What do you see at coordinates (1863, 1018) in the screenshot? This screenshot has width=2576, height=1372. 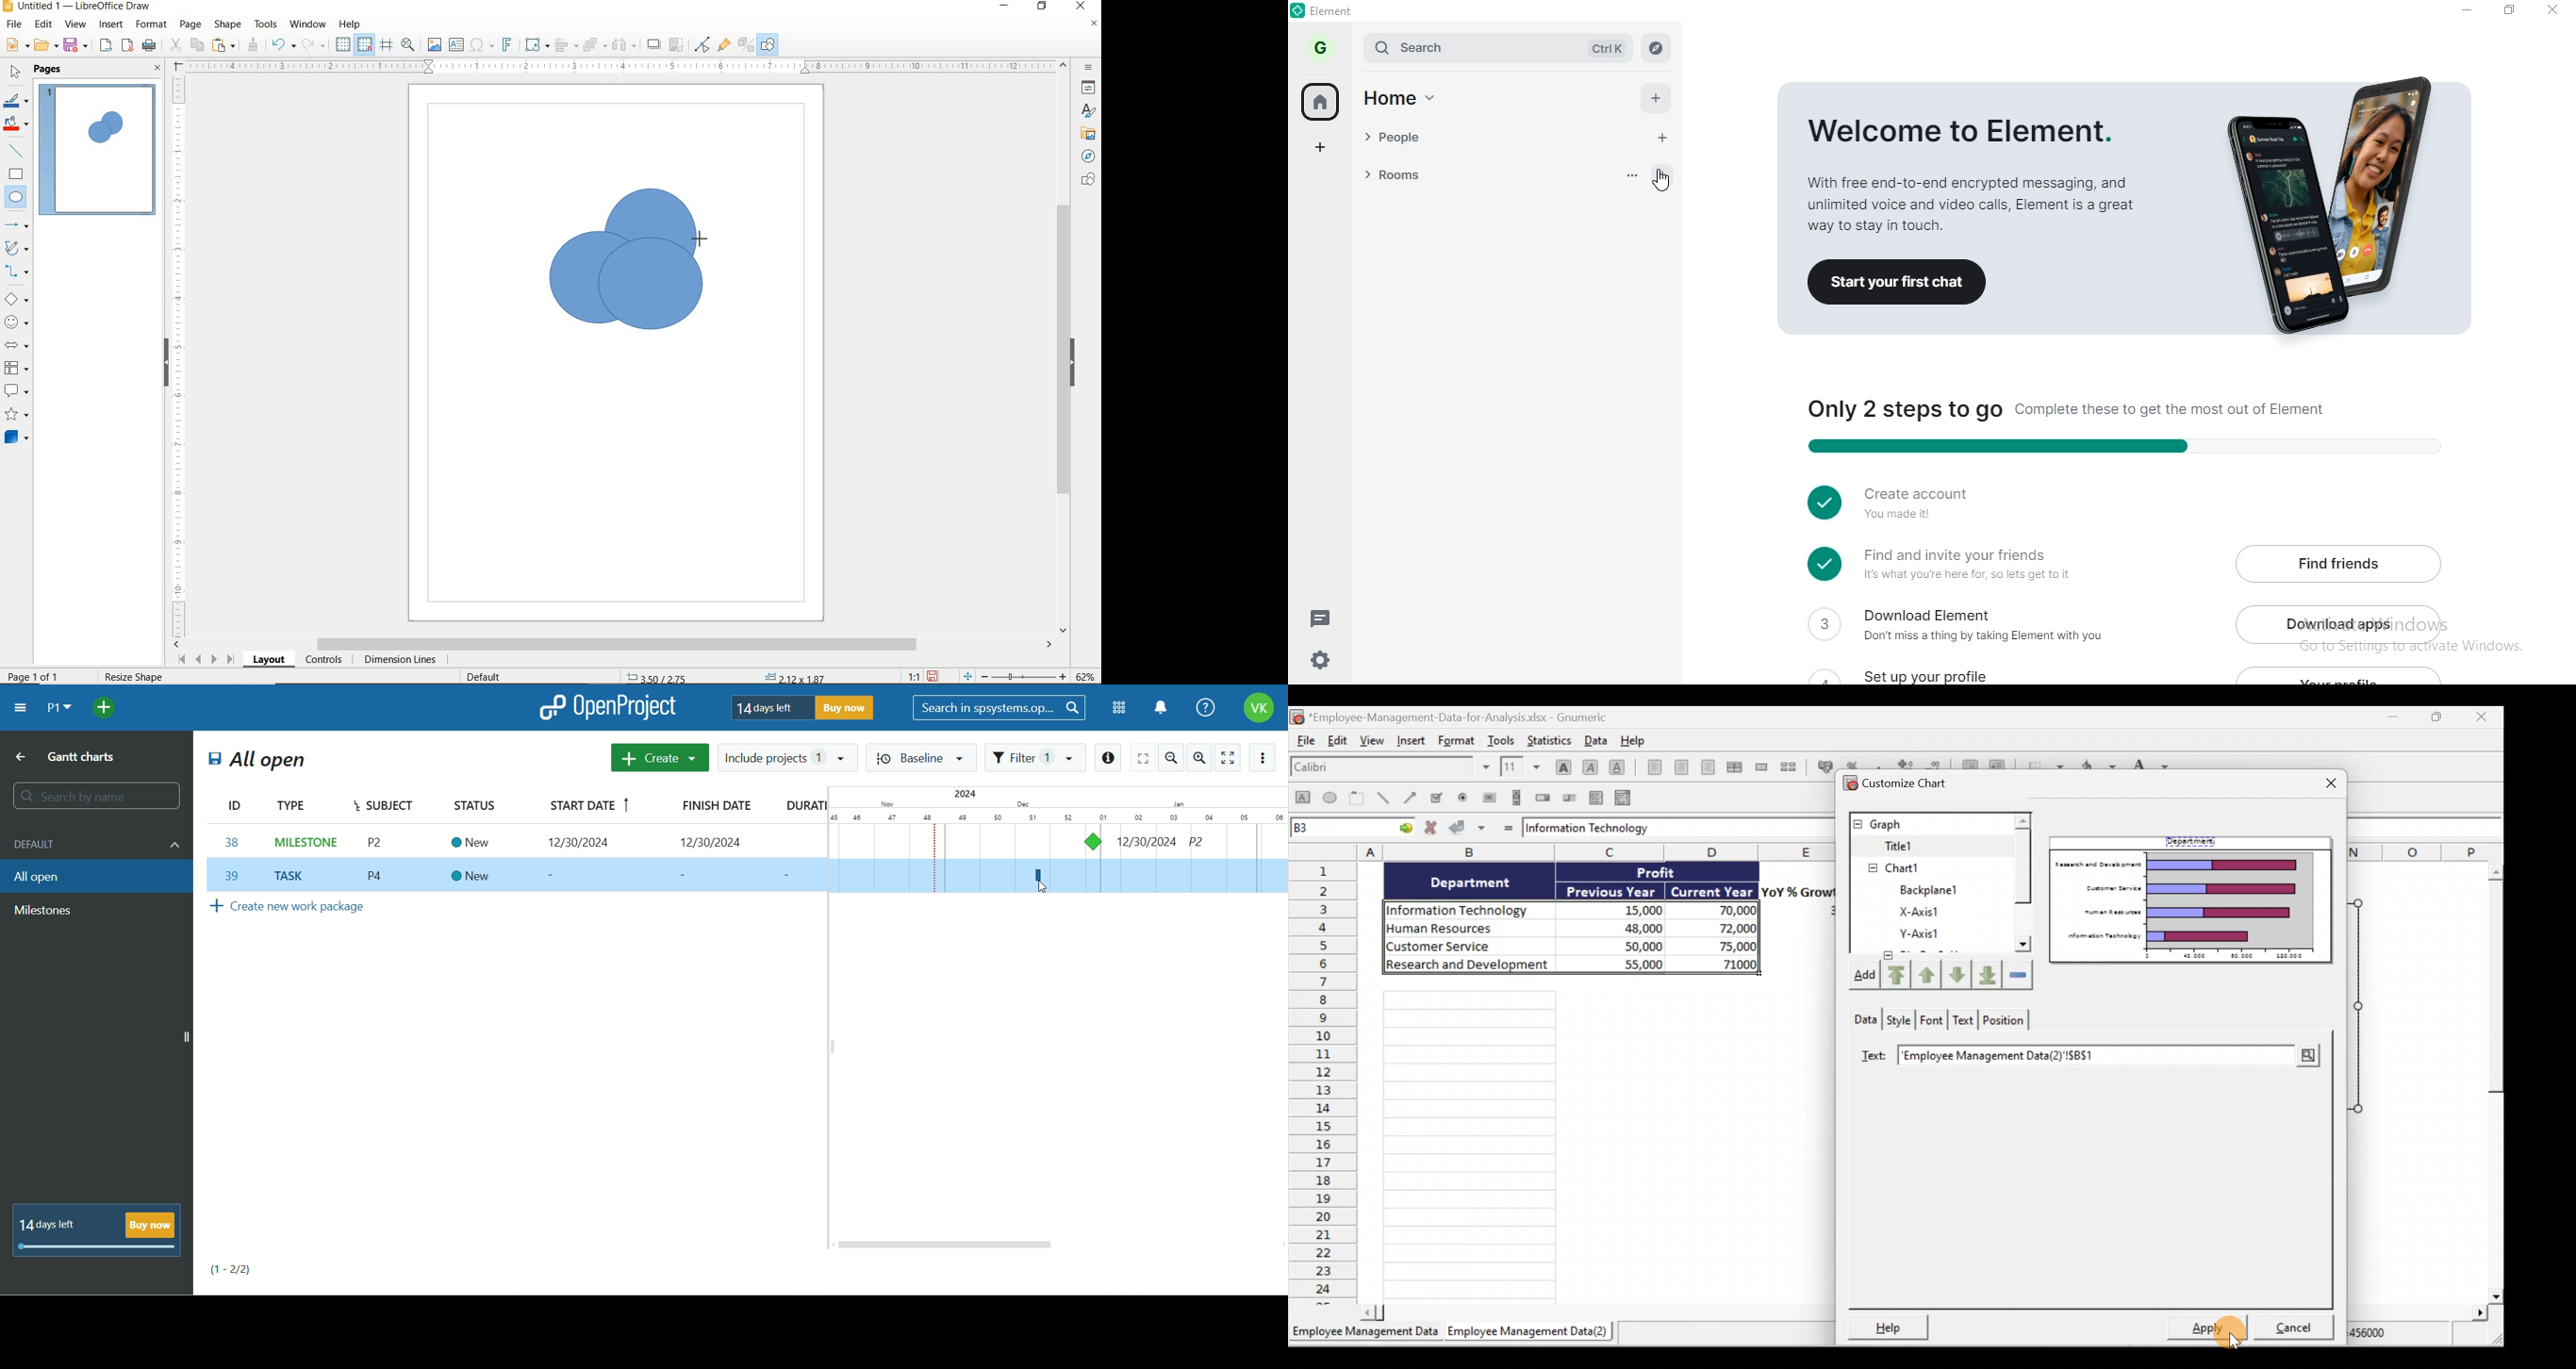 I see `Data` at bounding box center [1863, 1018].